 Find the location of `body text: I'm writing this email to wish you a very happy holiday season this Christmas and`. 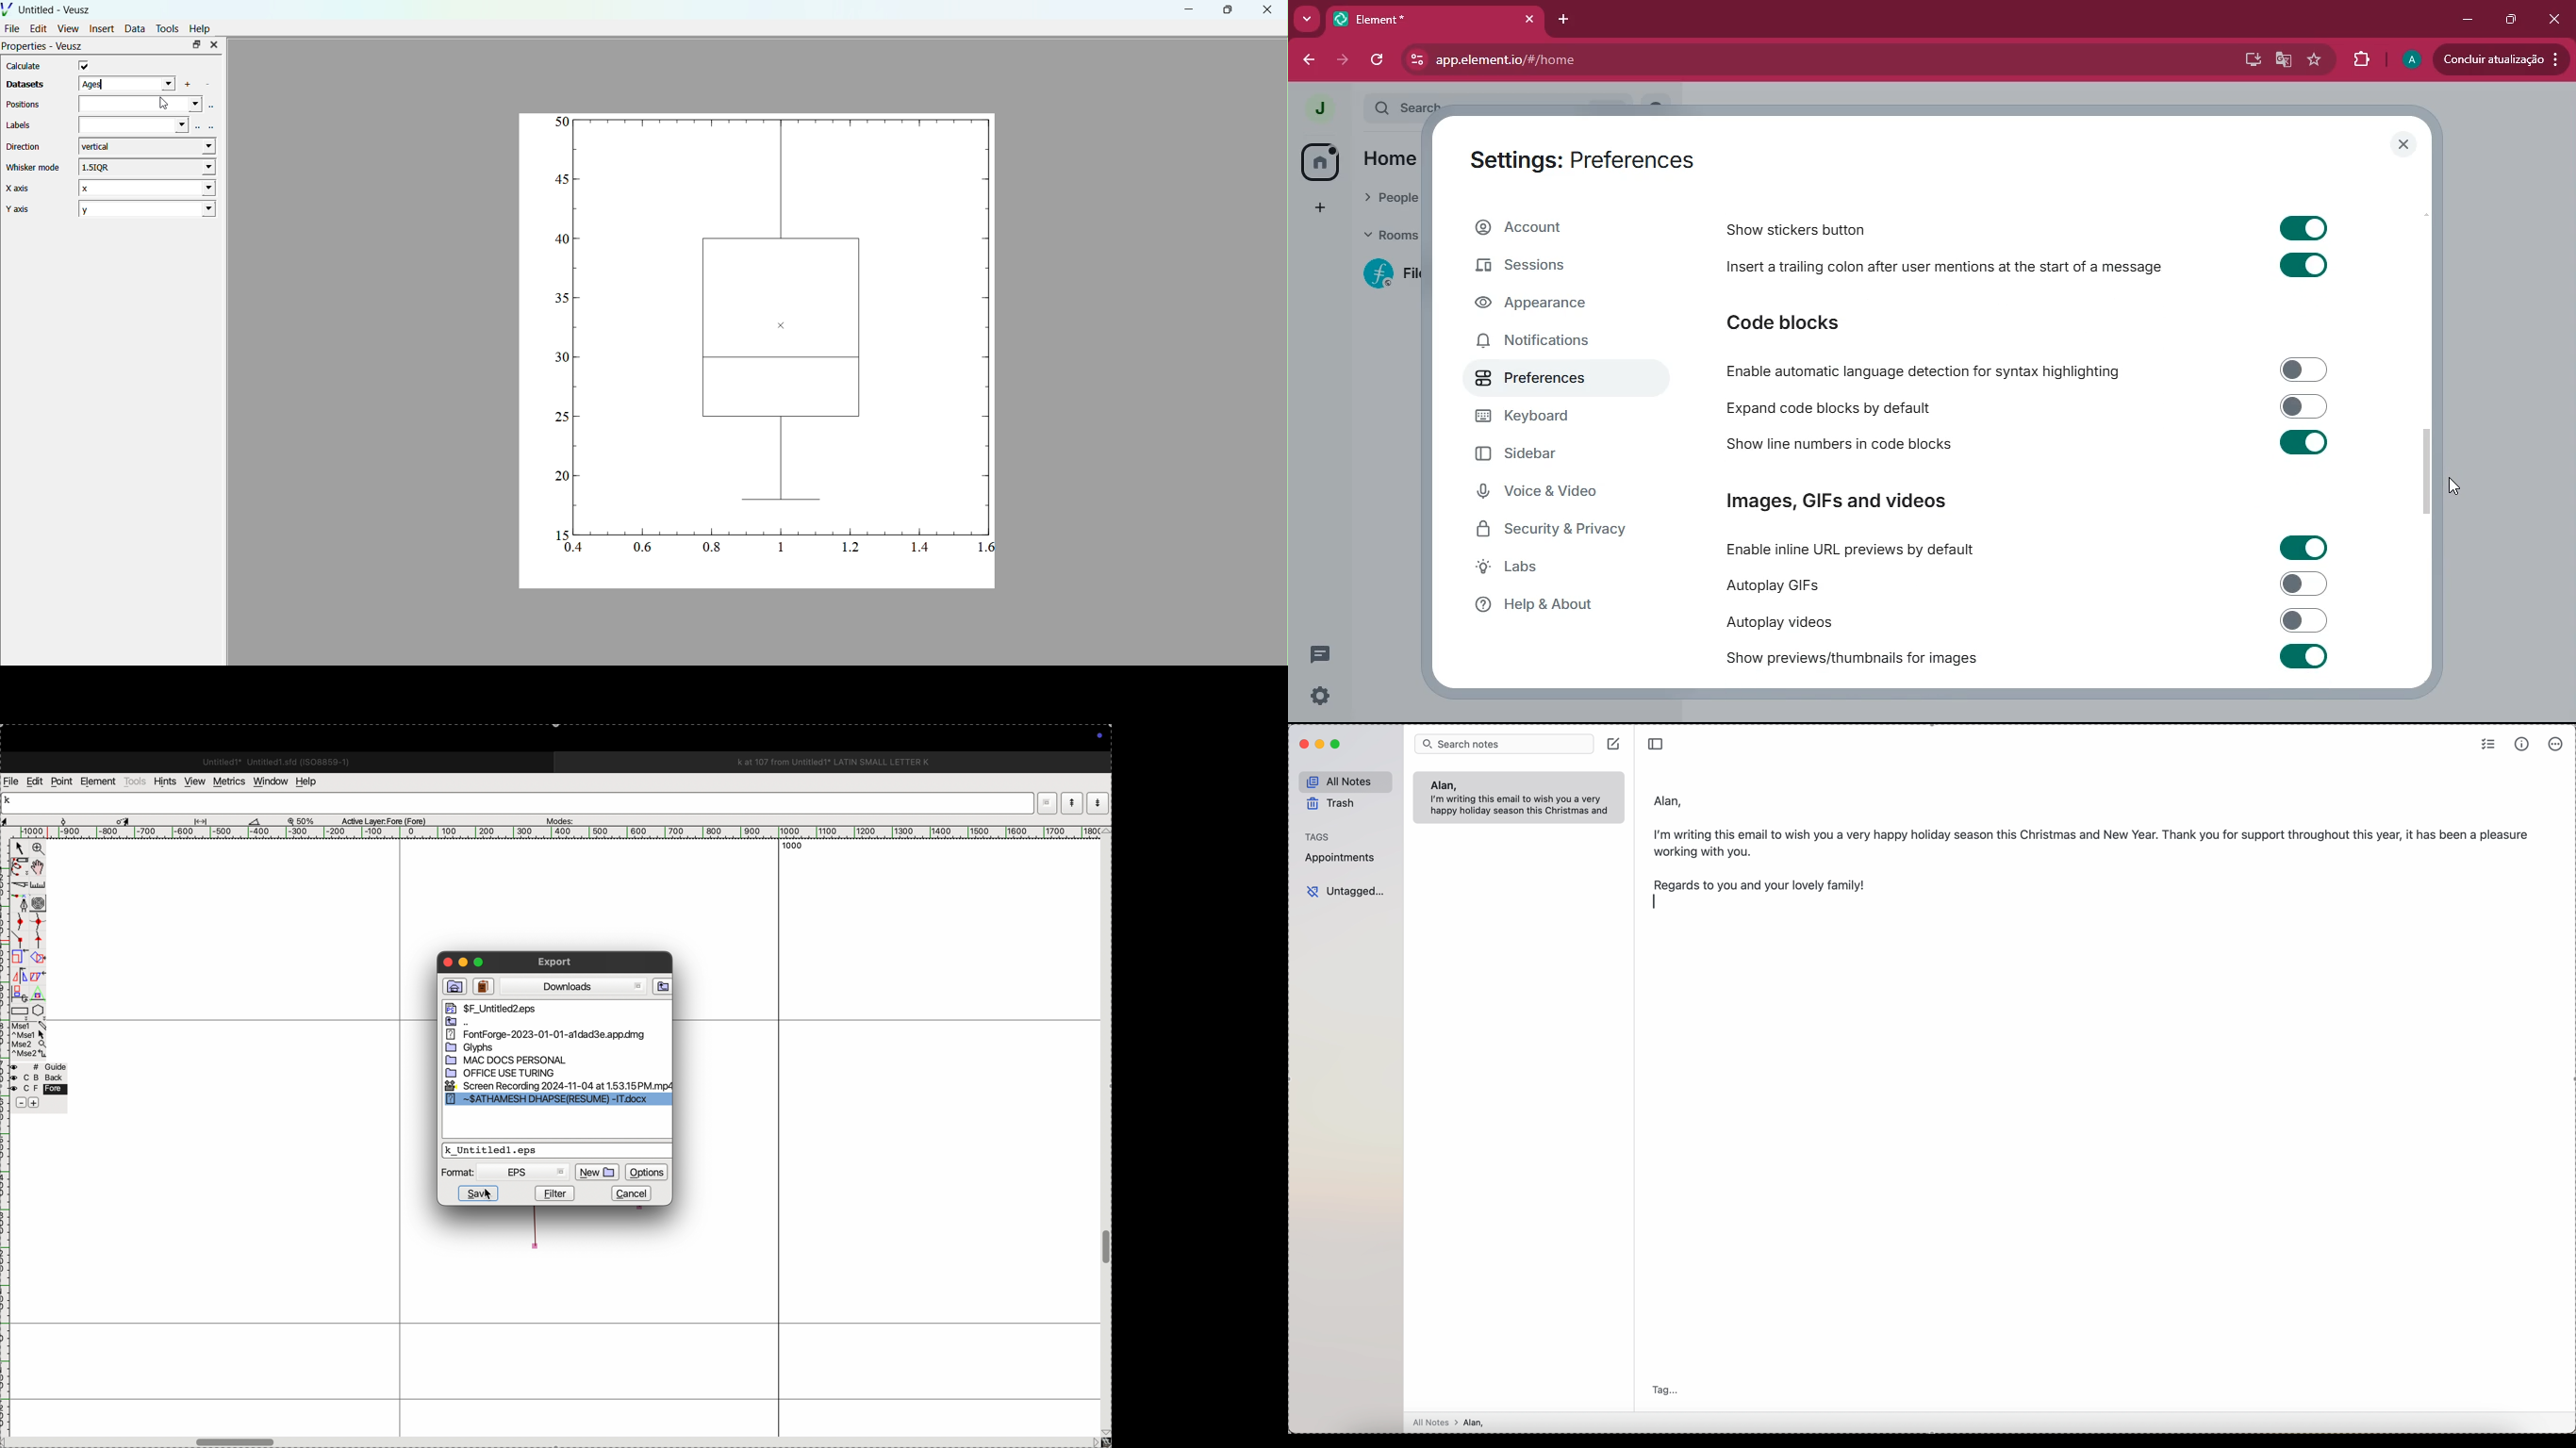

body text: I'm writing this email to wish you a very happy holiday season this Christmas and is located at coordinates (1523, 807).